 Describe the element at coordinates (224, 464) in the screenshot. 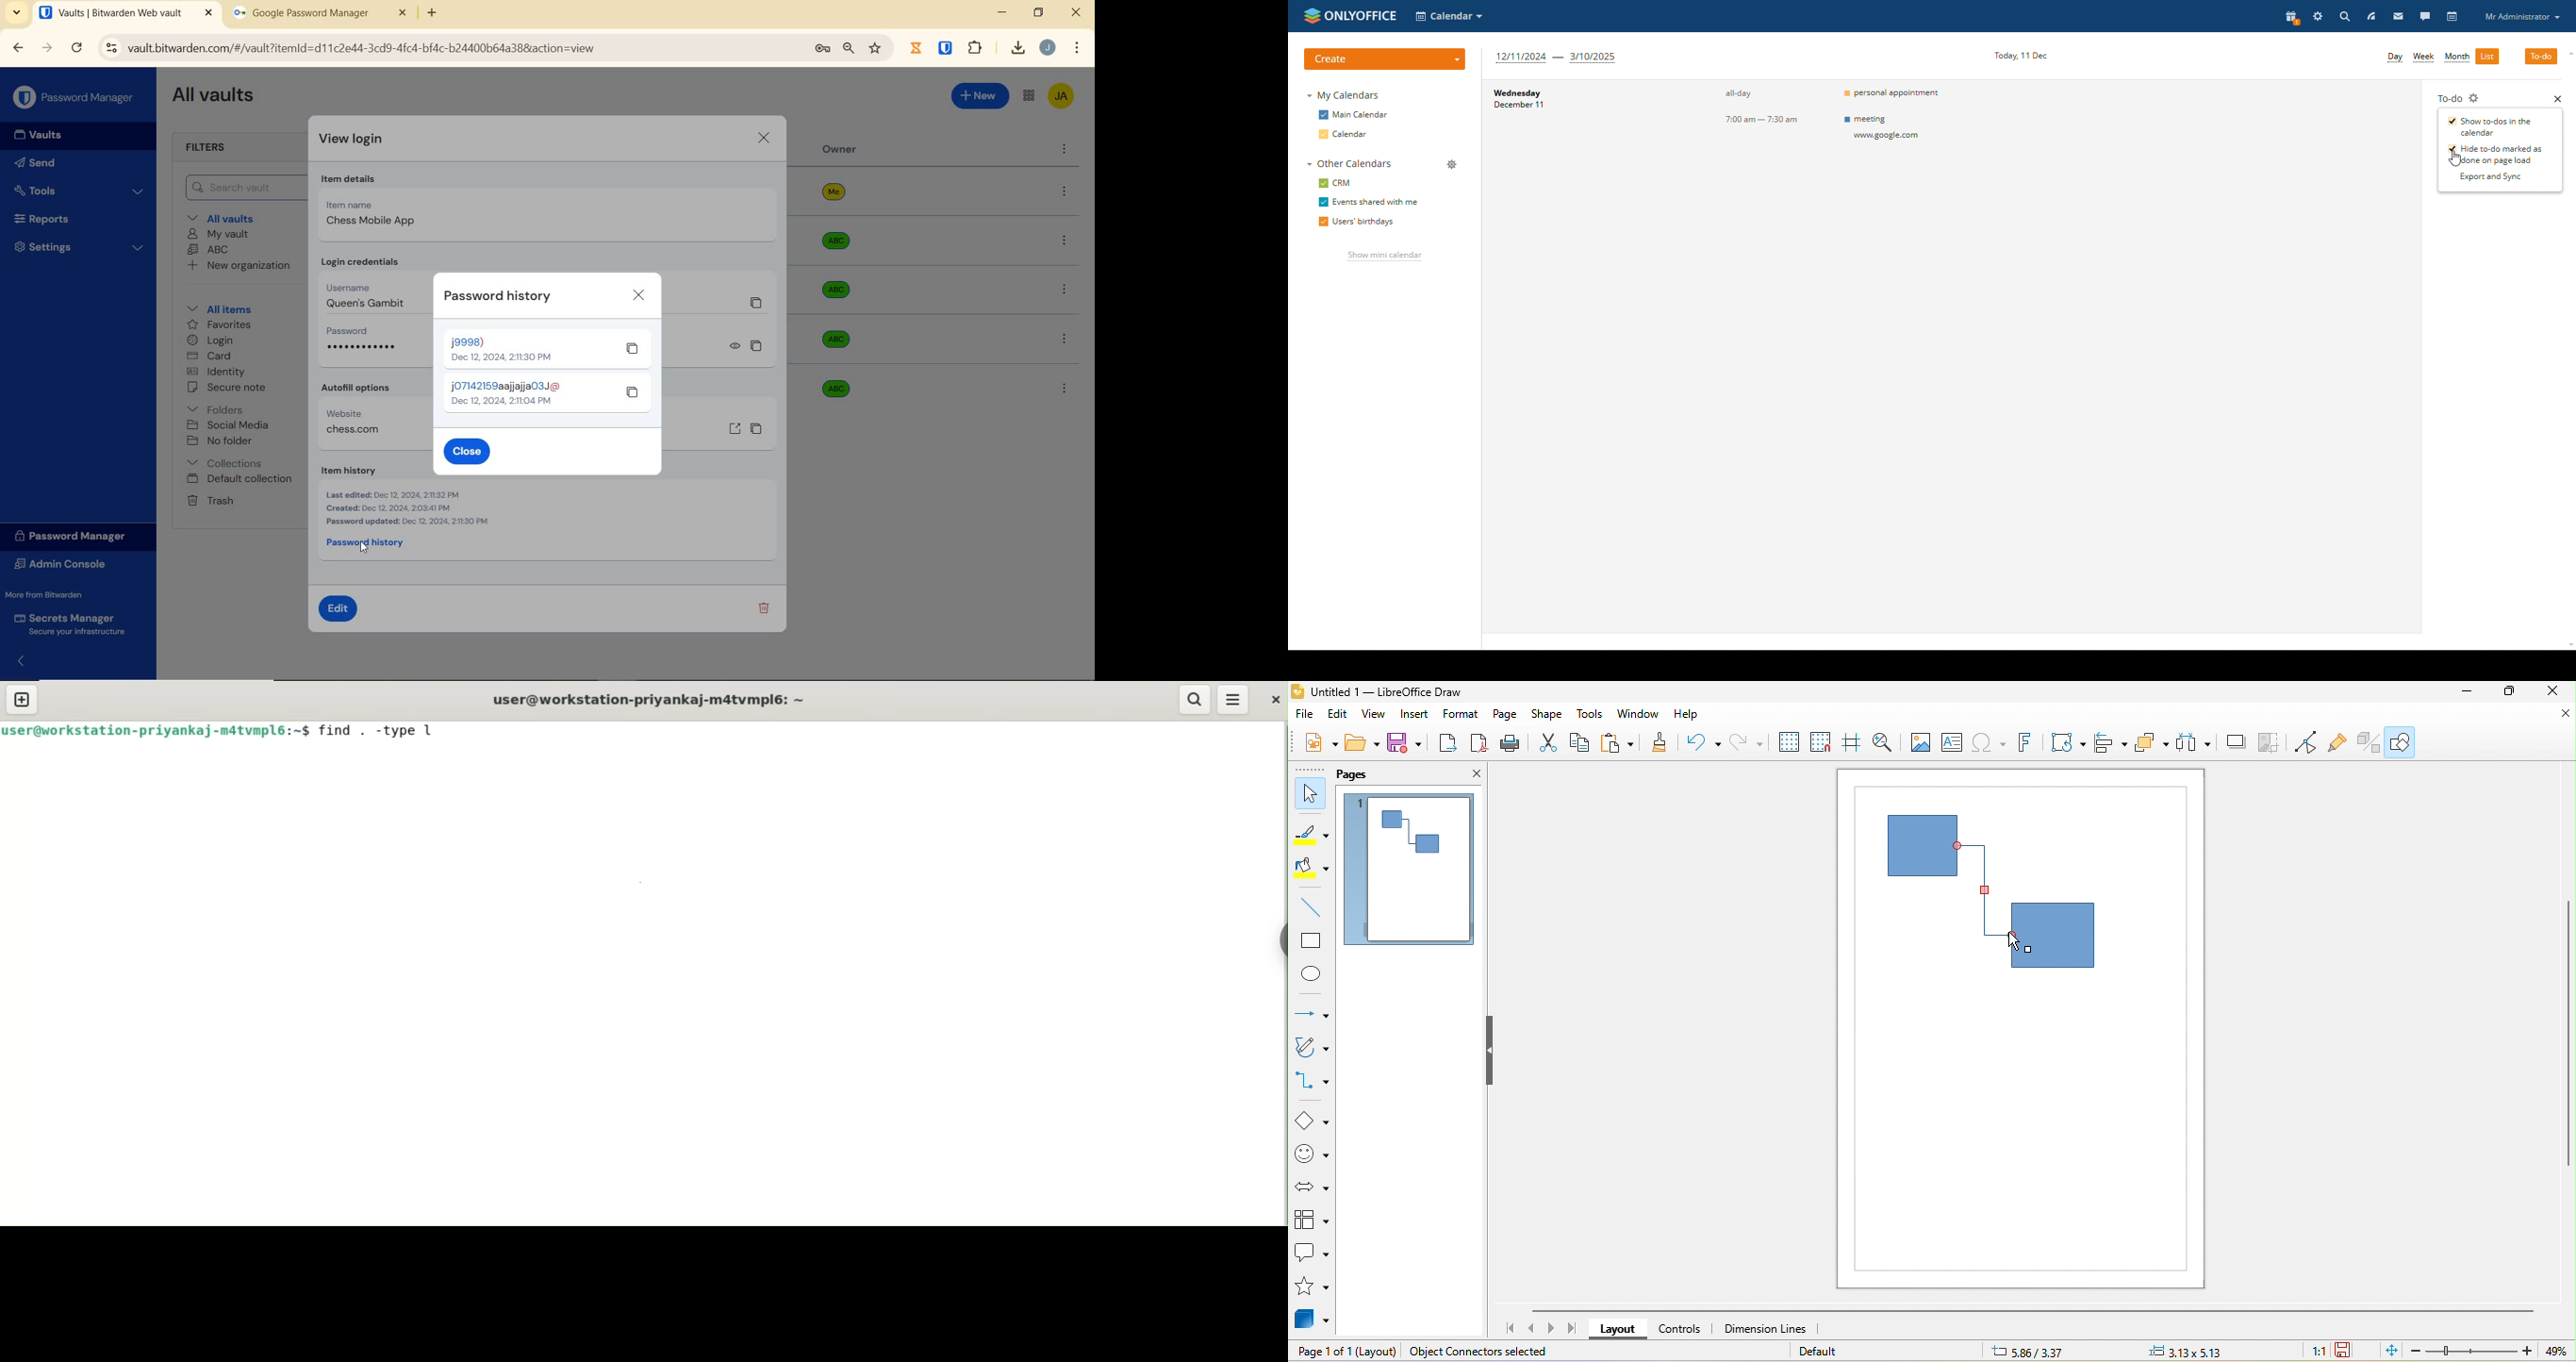

I see `collections` at that location.